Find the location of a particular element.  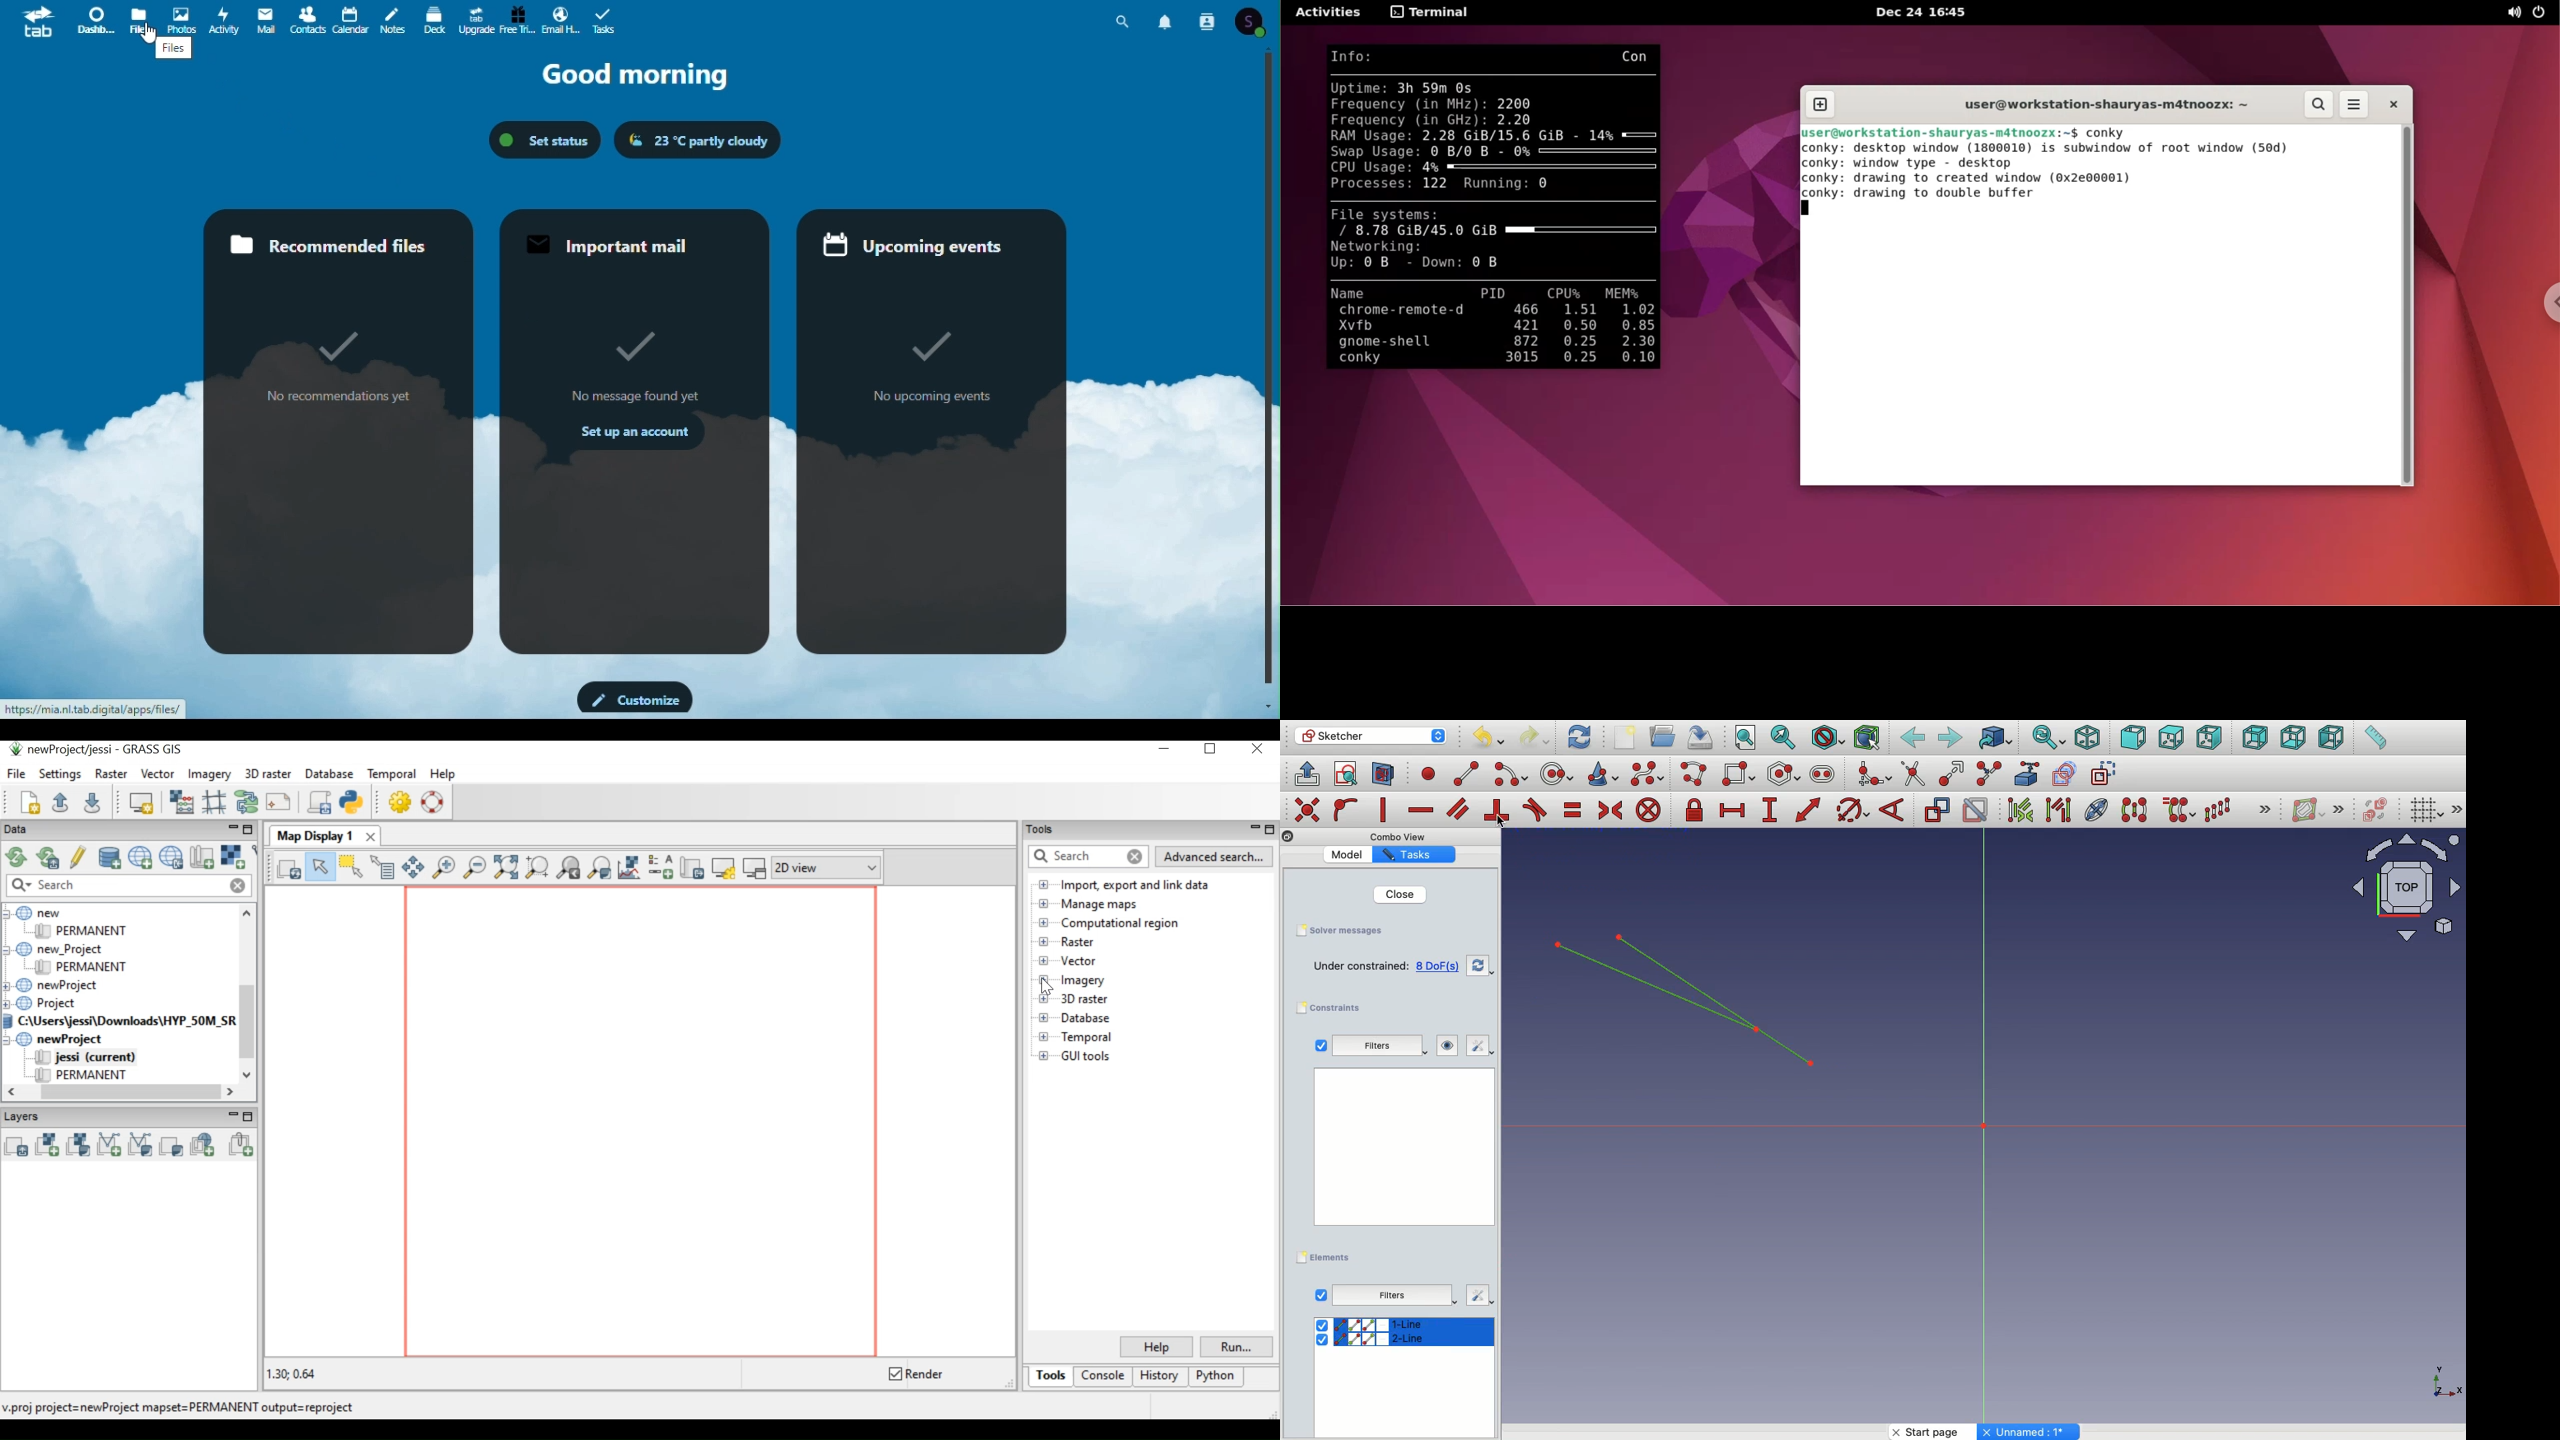

Notifications is located at coordinates (1167, 19).